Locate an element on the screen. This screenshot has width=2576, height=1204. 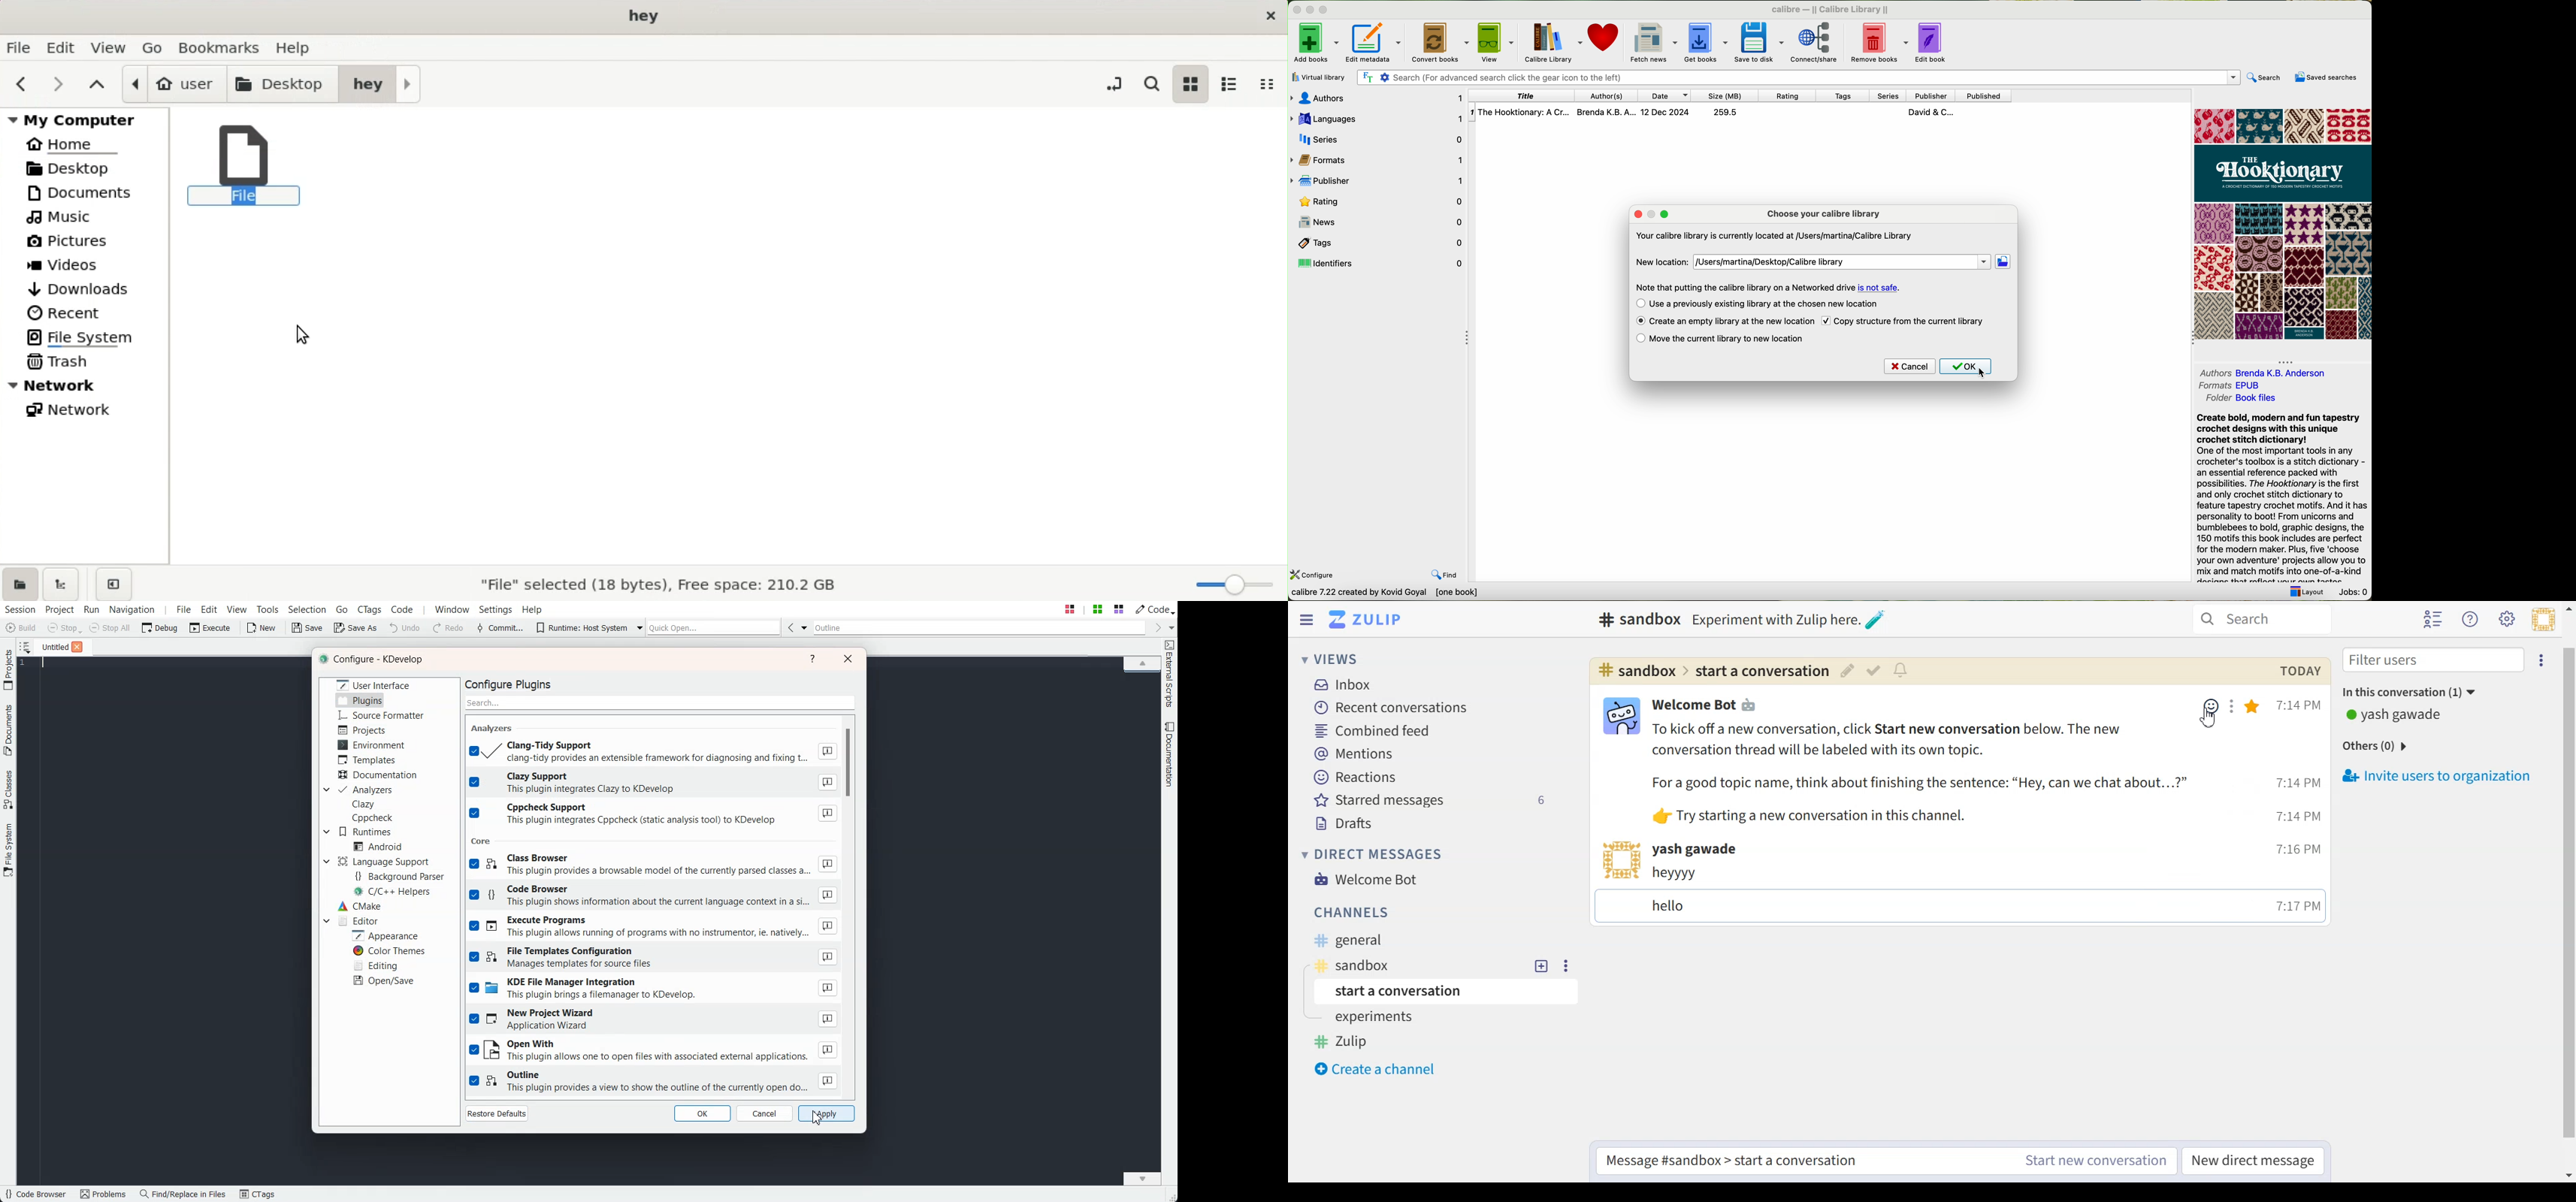
Documentation is located at coordinates (1170, 754).